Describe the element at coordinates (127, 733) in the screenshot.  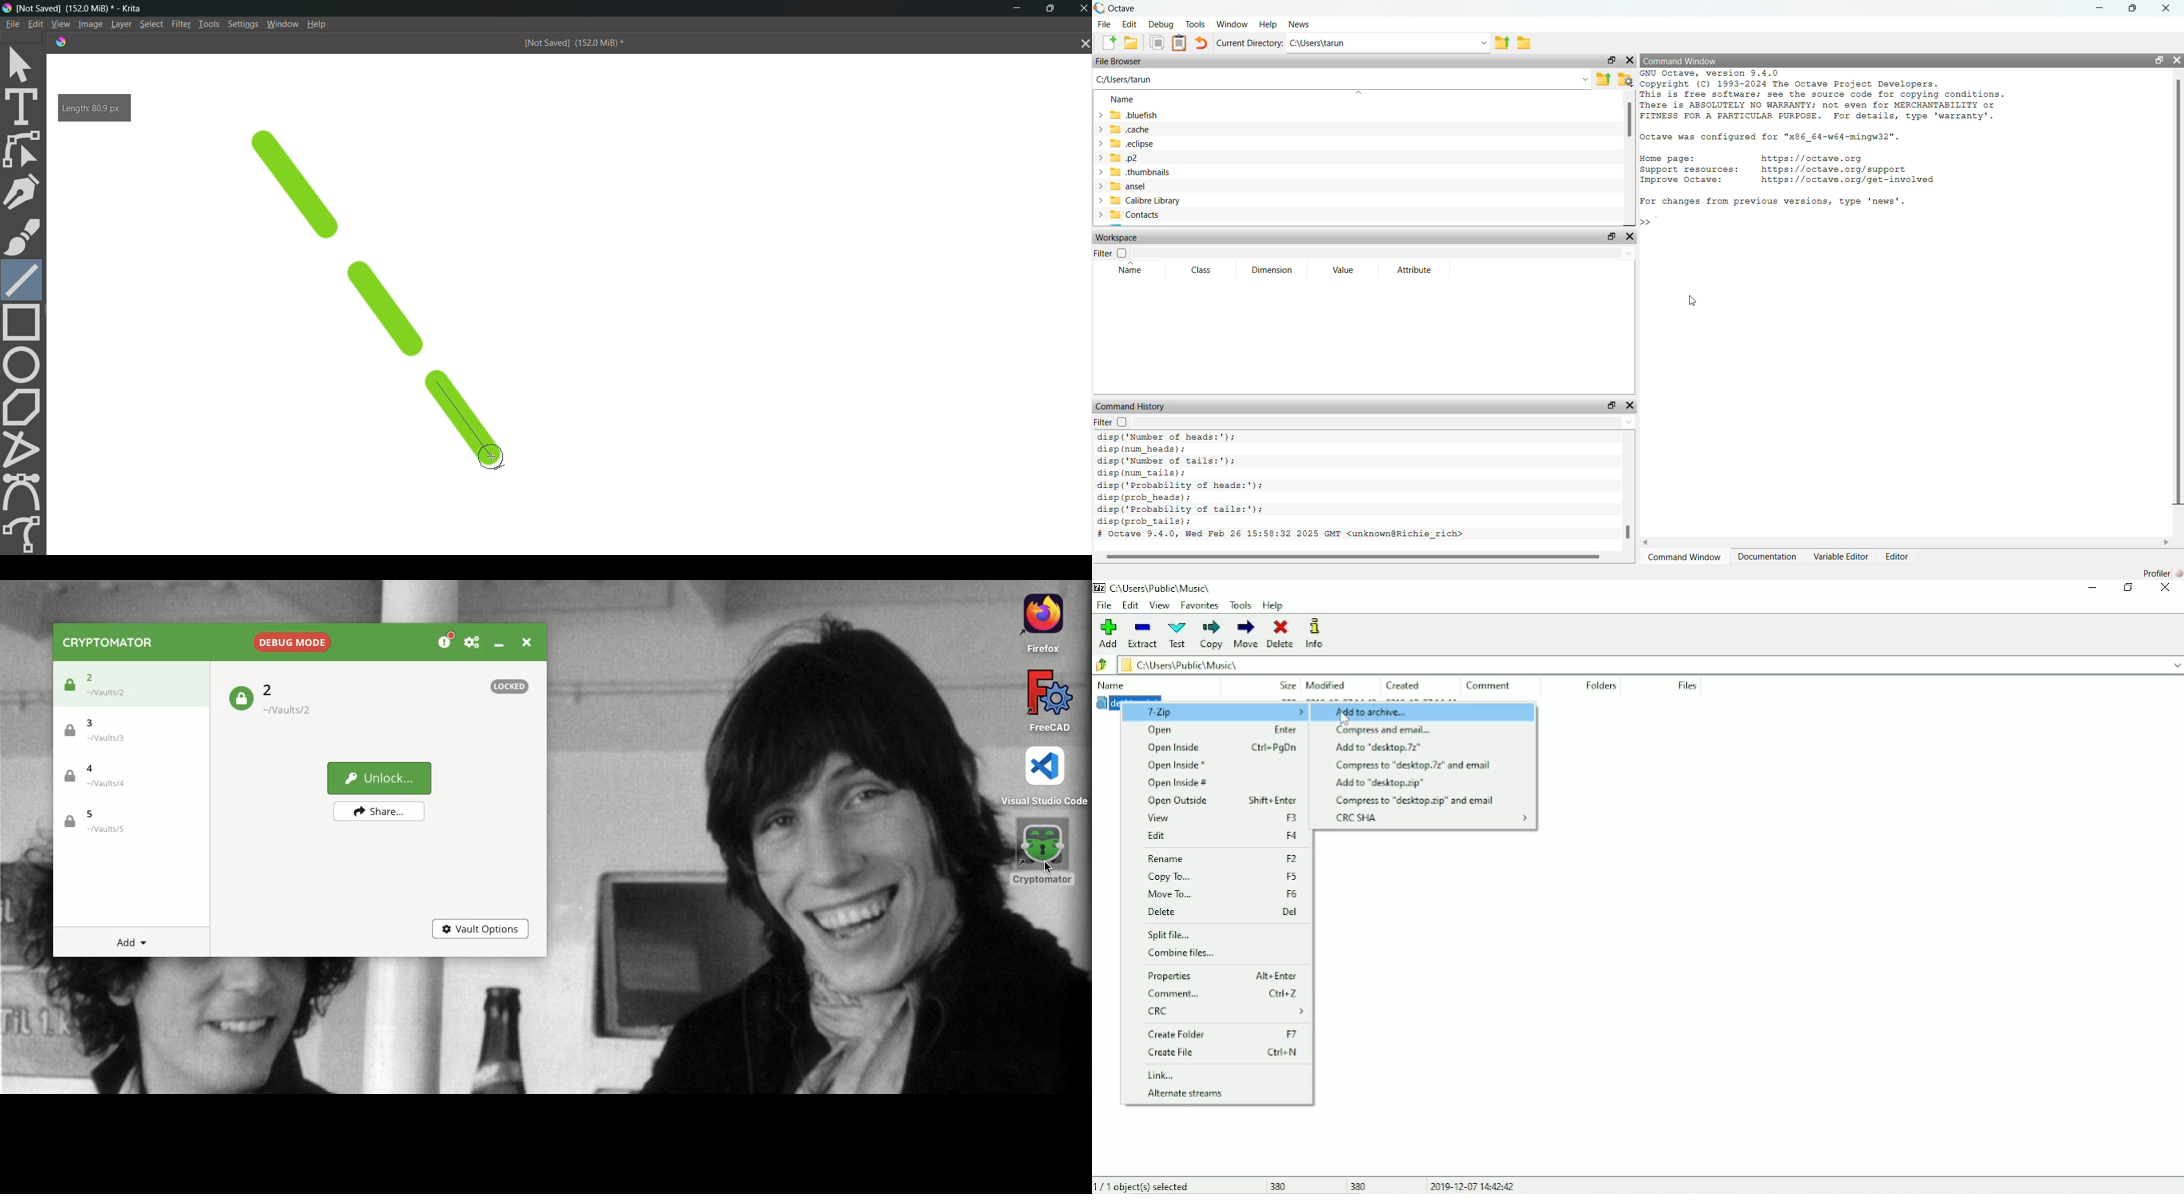
I see `Vault 3` at that location.